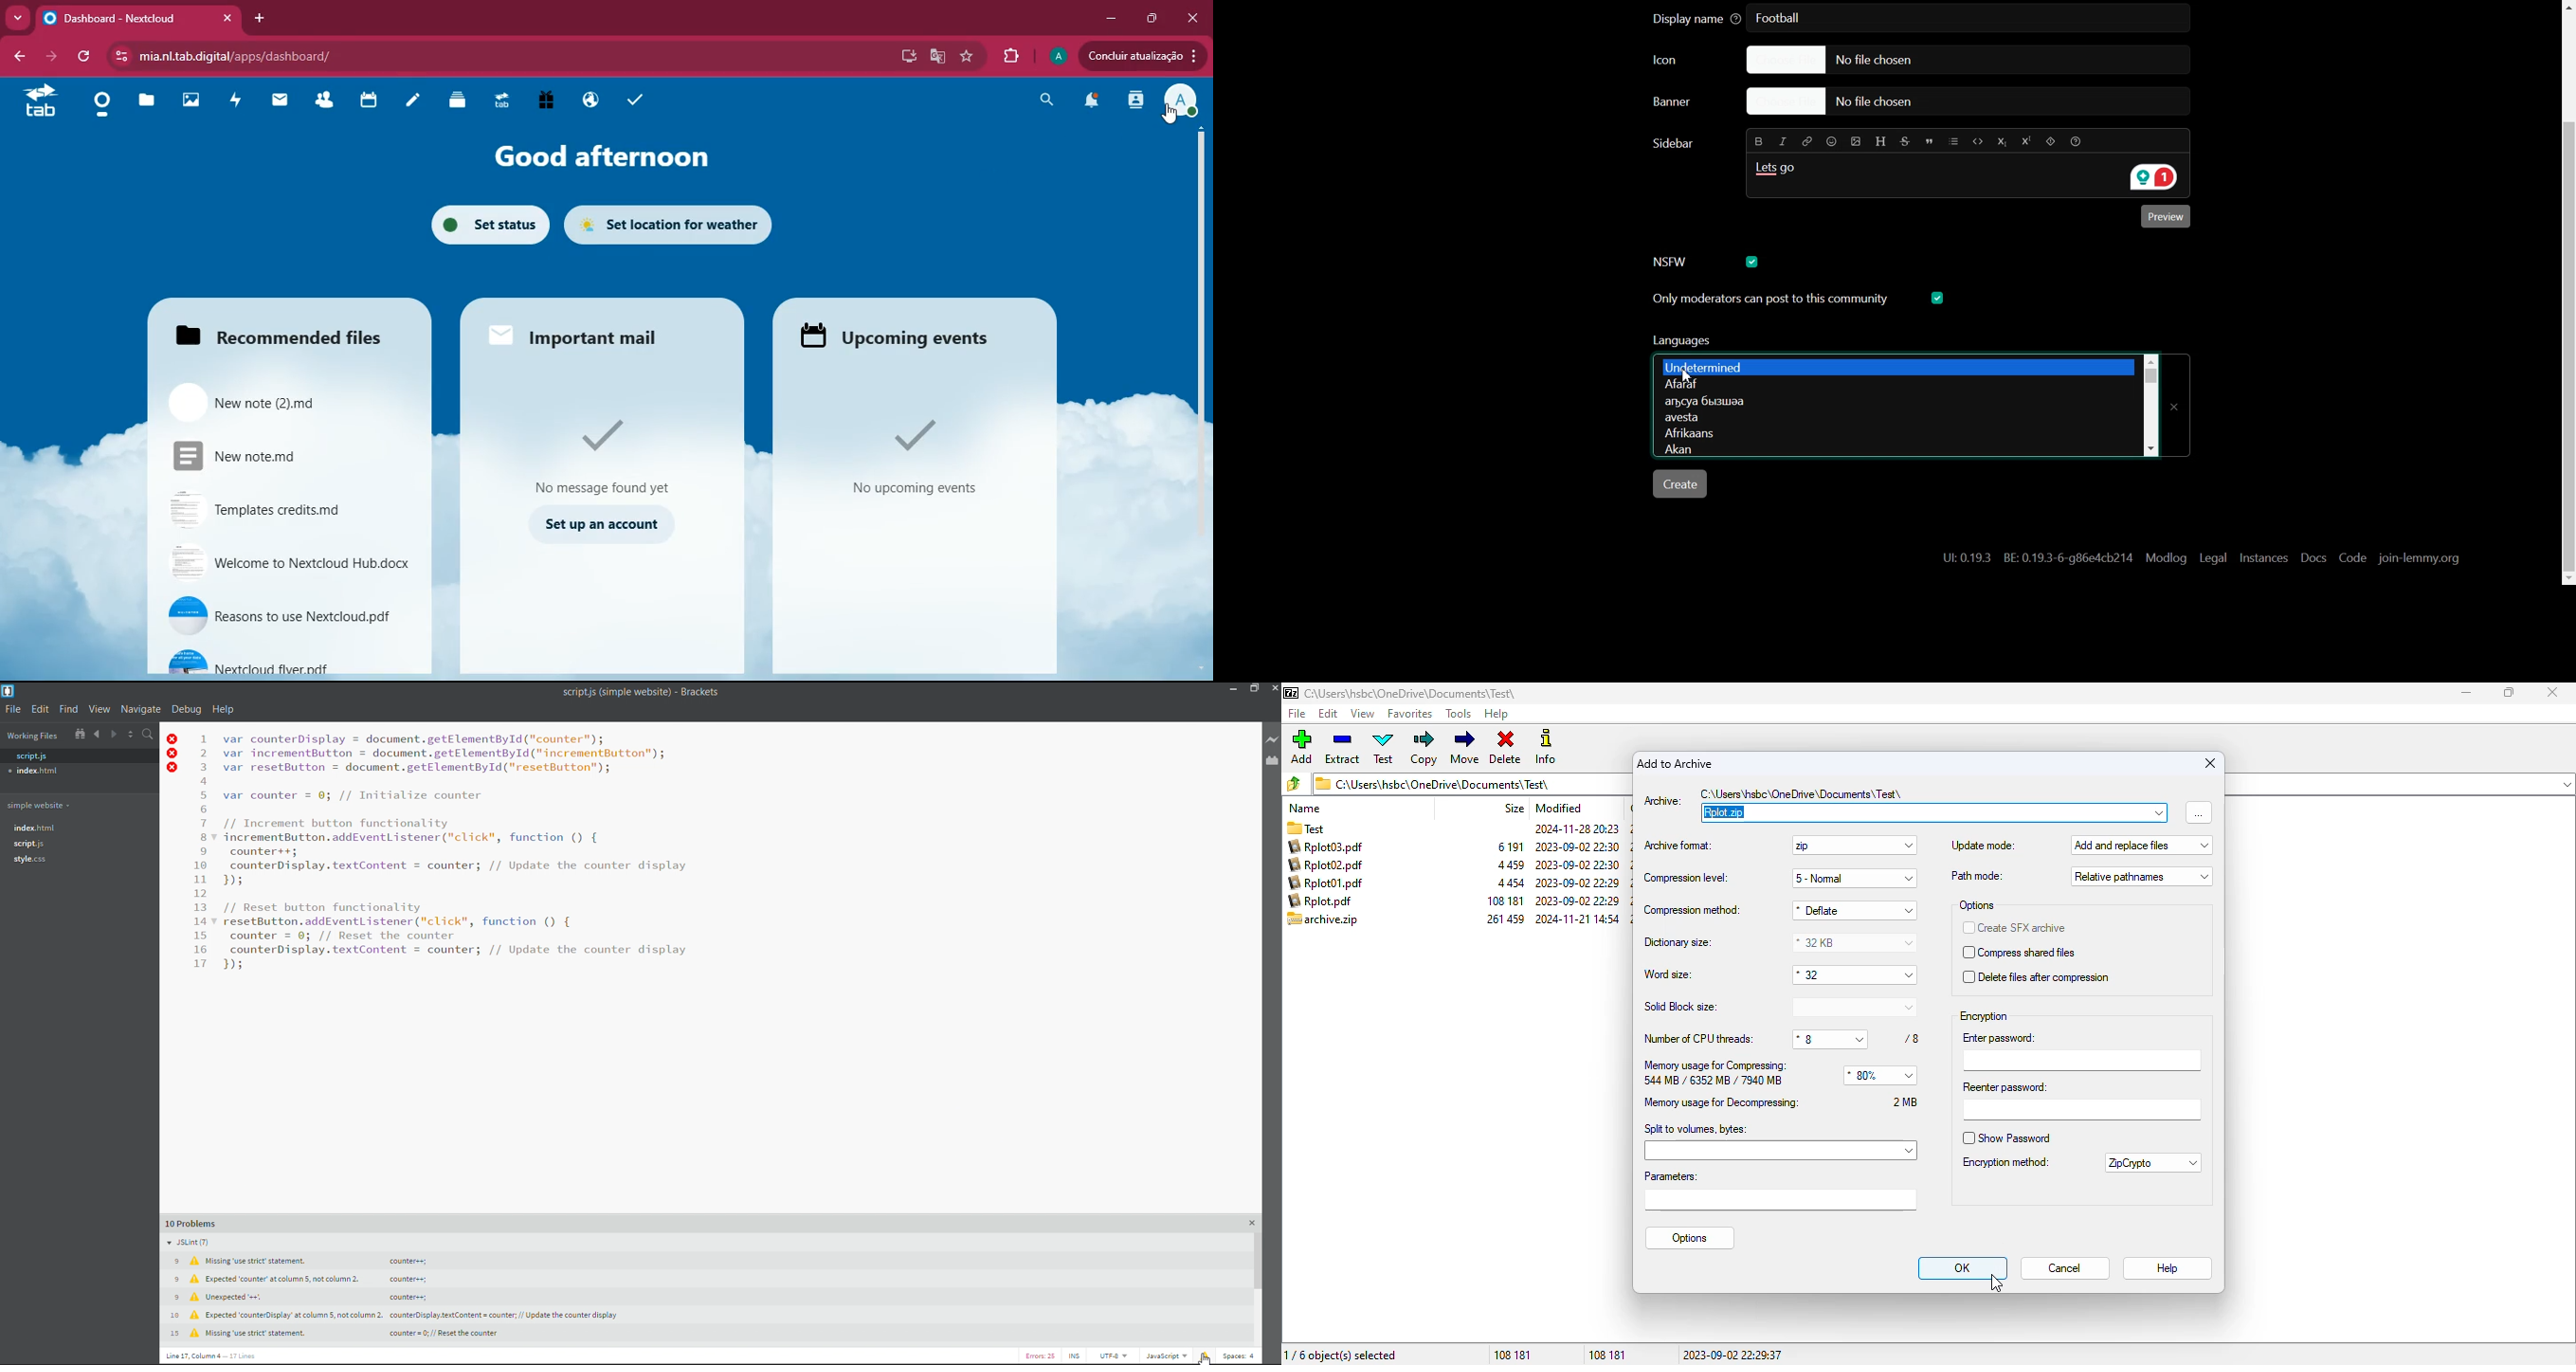 This screenshot has width=2576, height=1372. What do you see at coordinates (1170, 116) in the screenshot?
I see `Cursor` at bounding box center [1170, 116].